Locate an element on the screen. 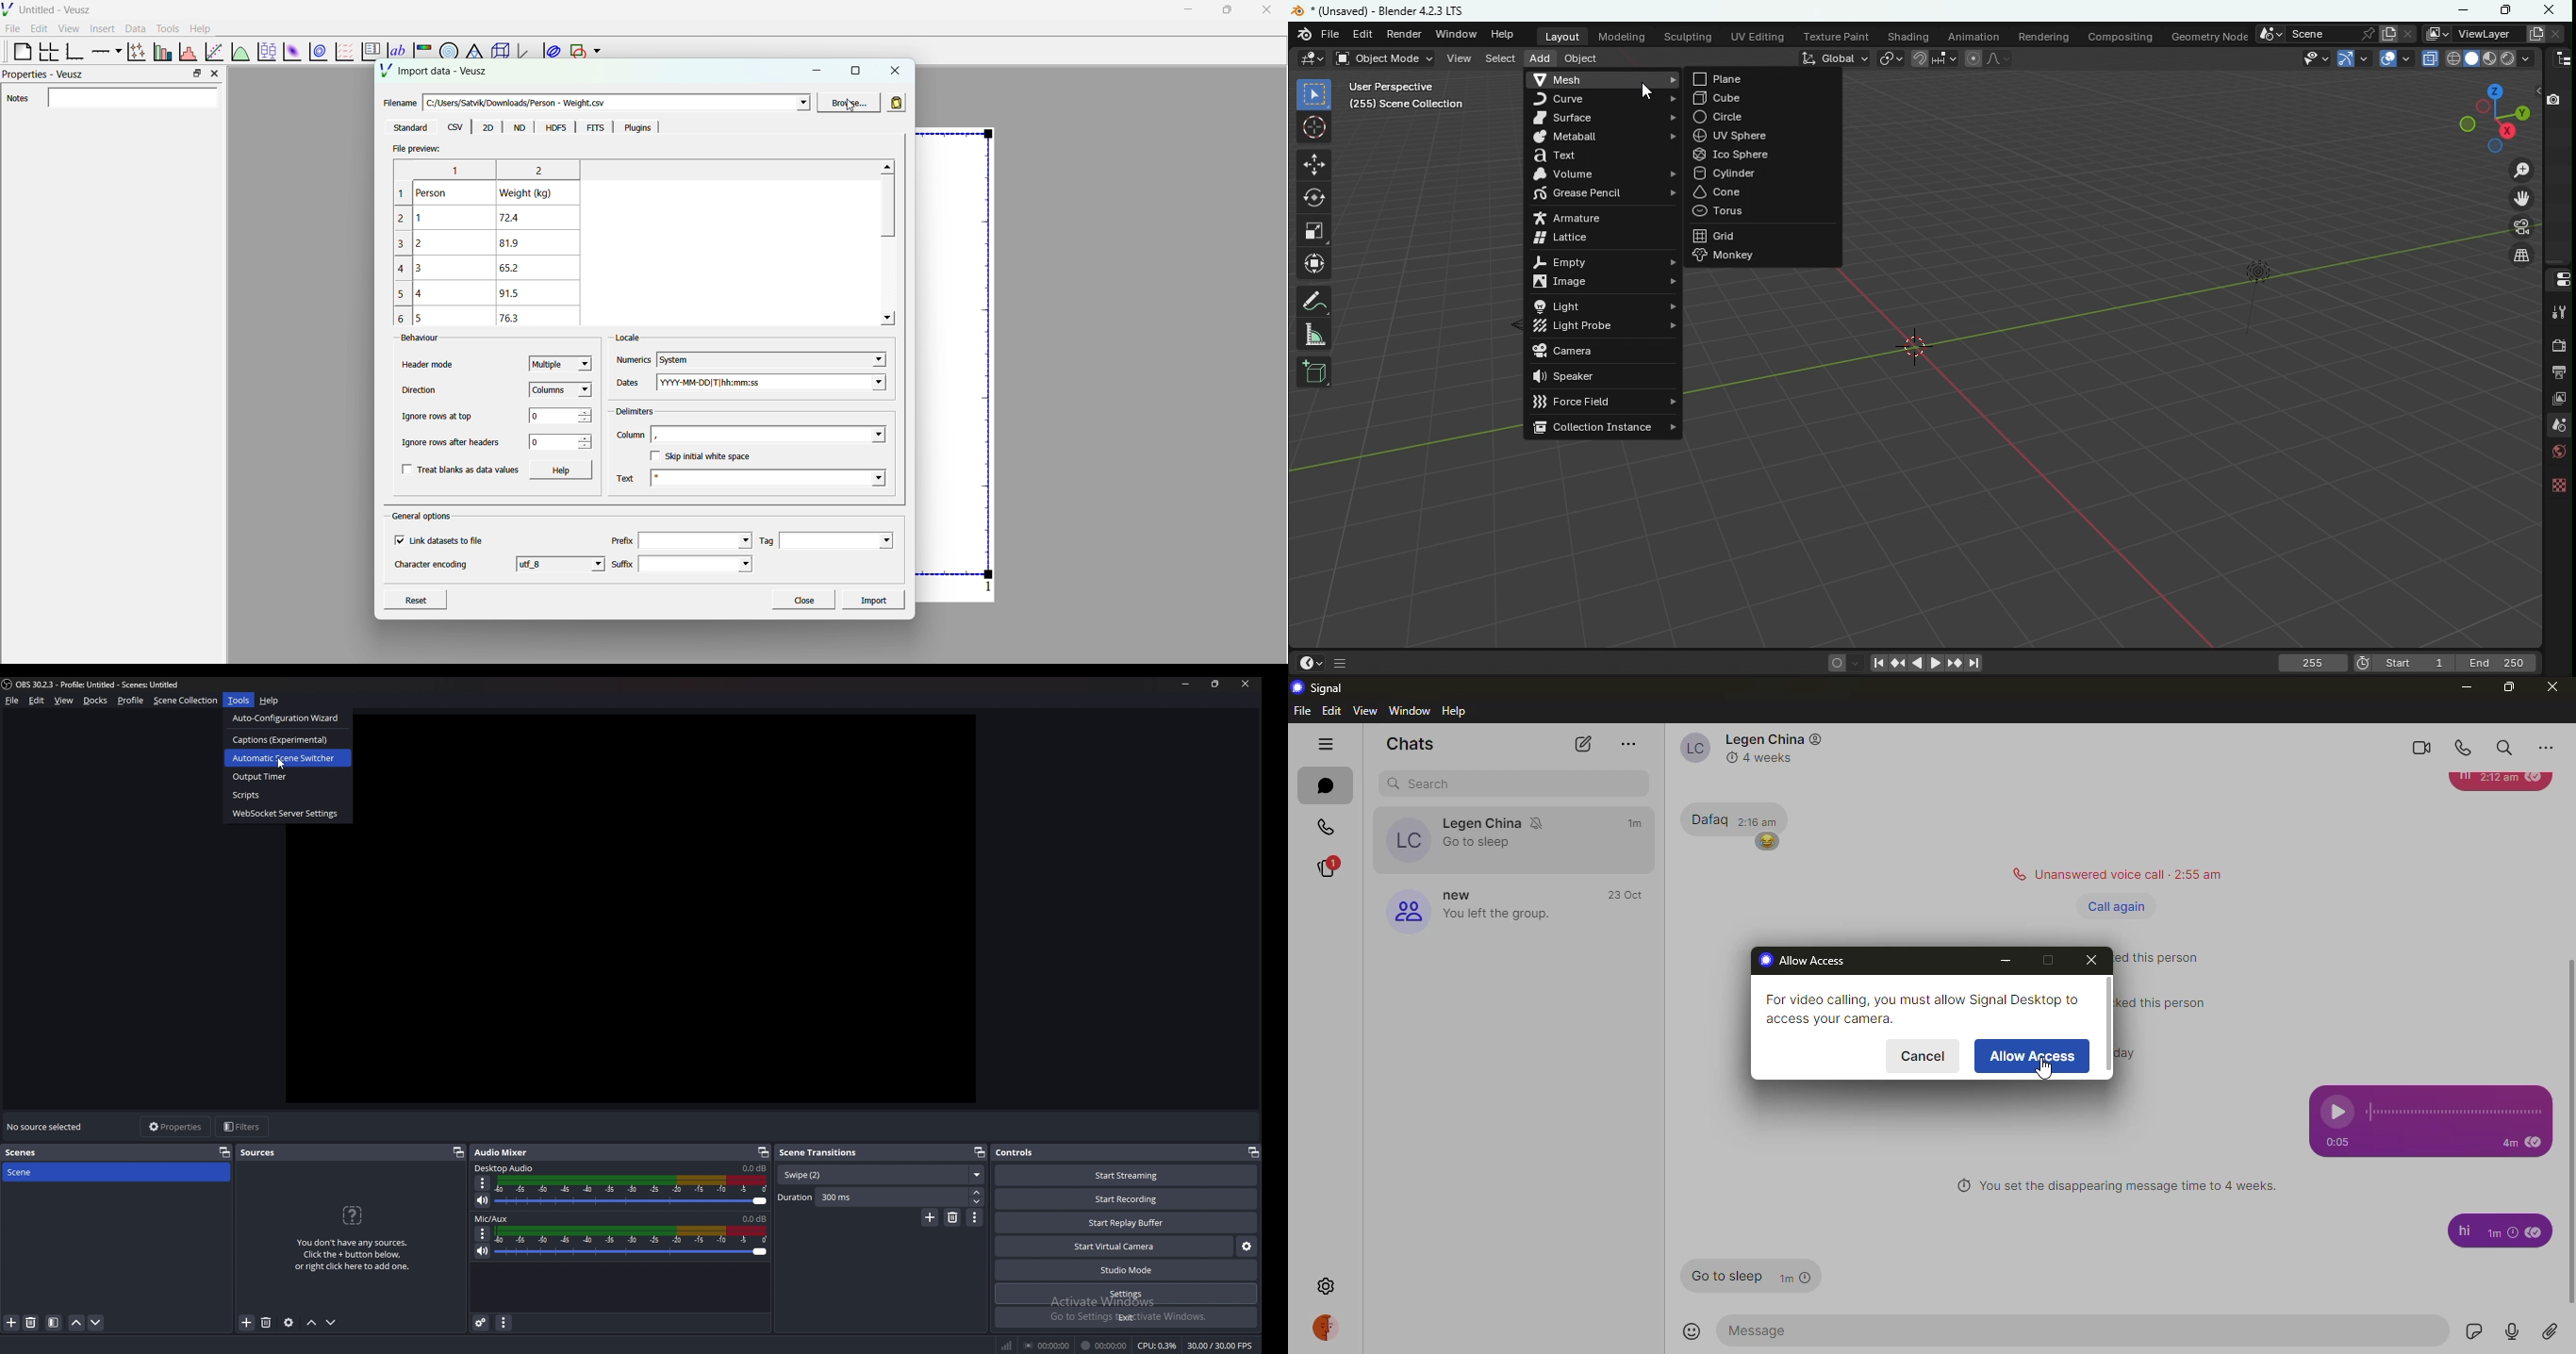 The image size is (2576, 1372). Reset is located at coordinates (429, 598).